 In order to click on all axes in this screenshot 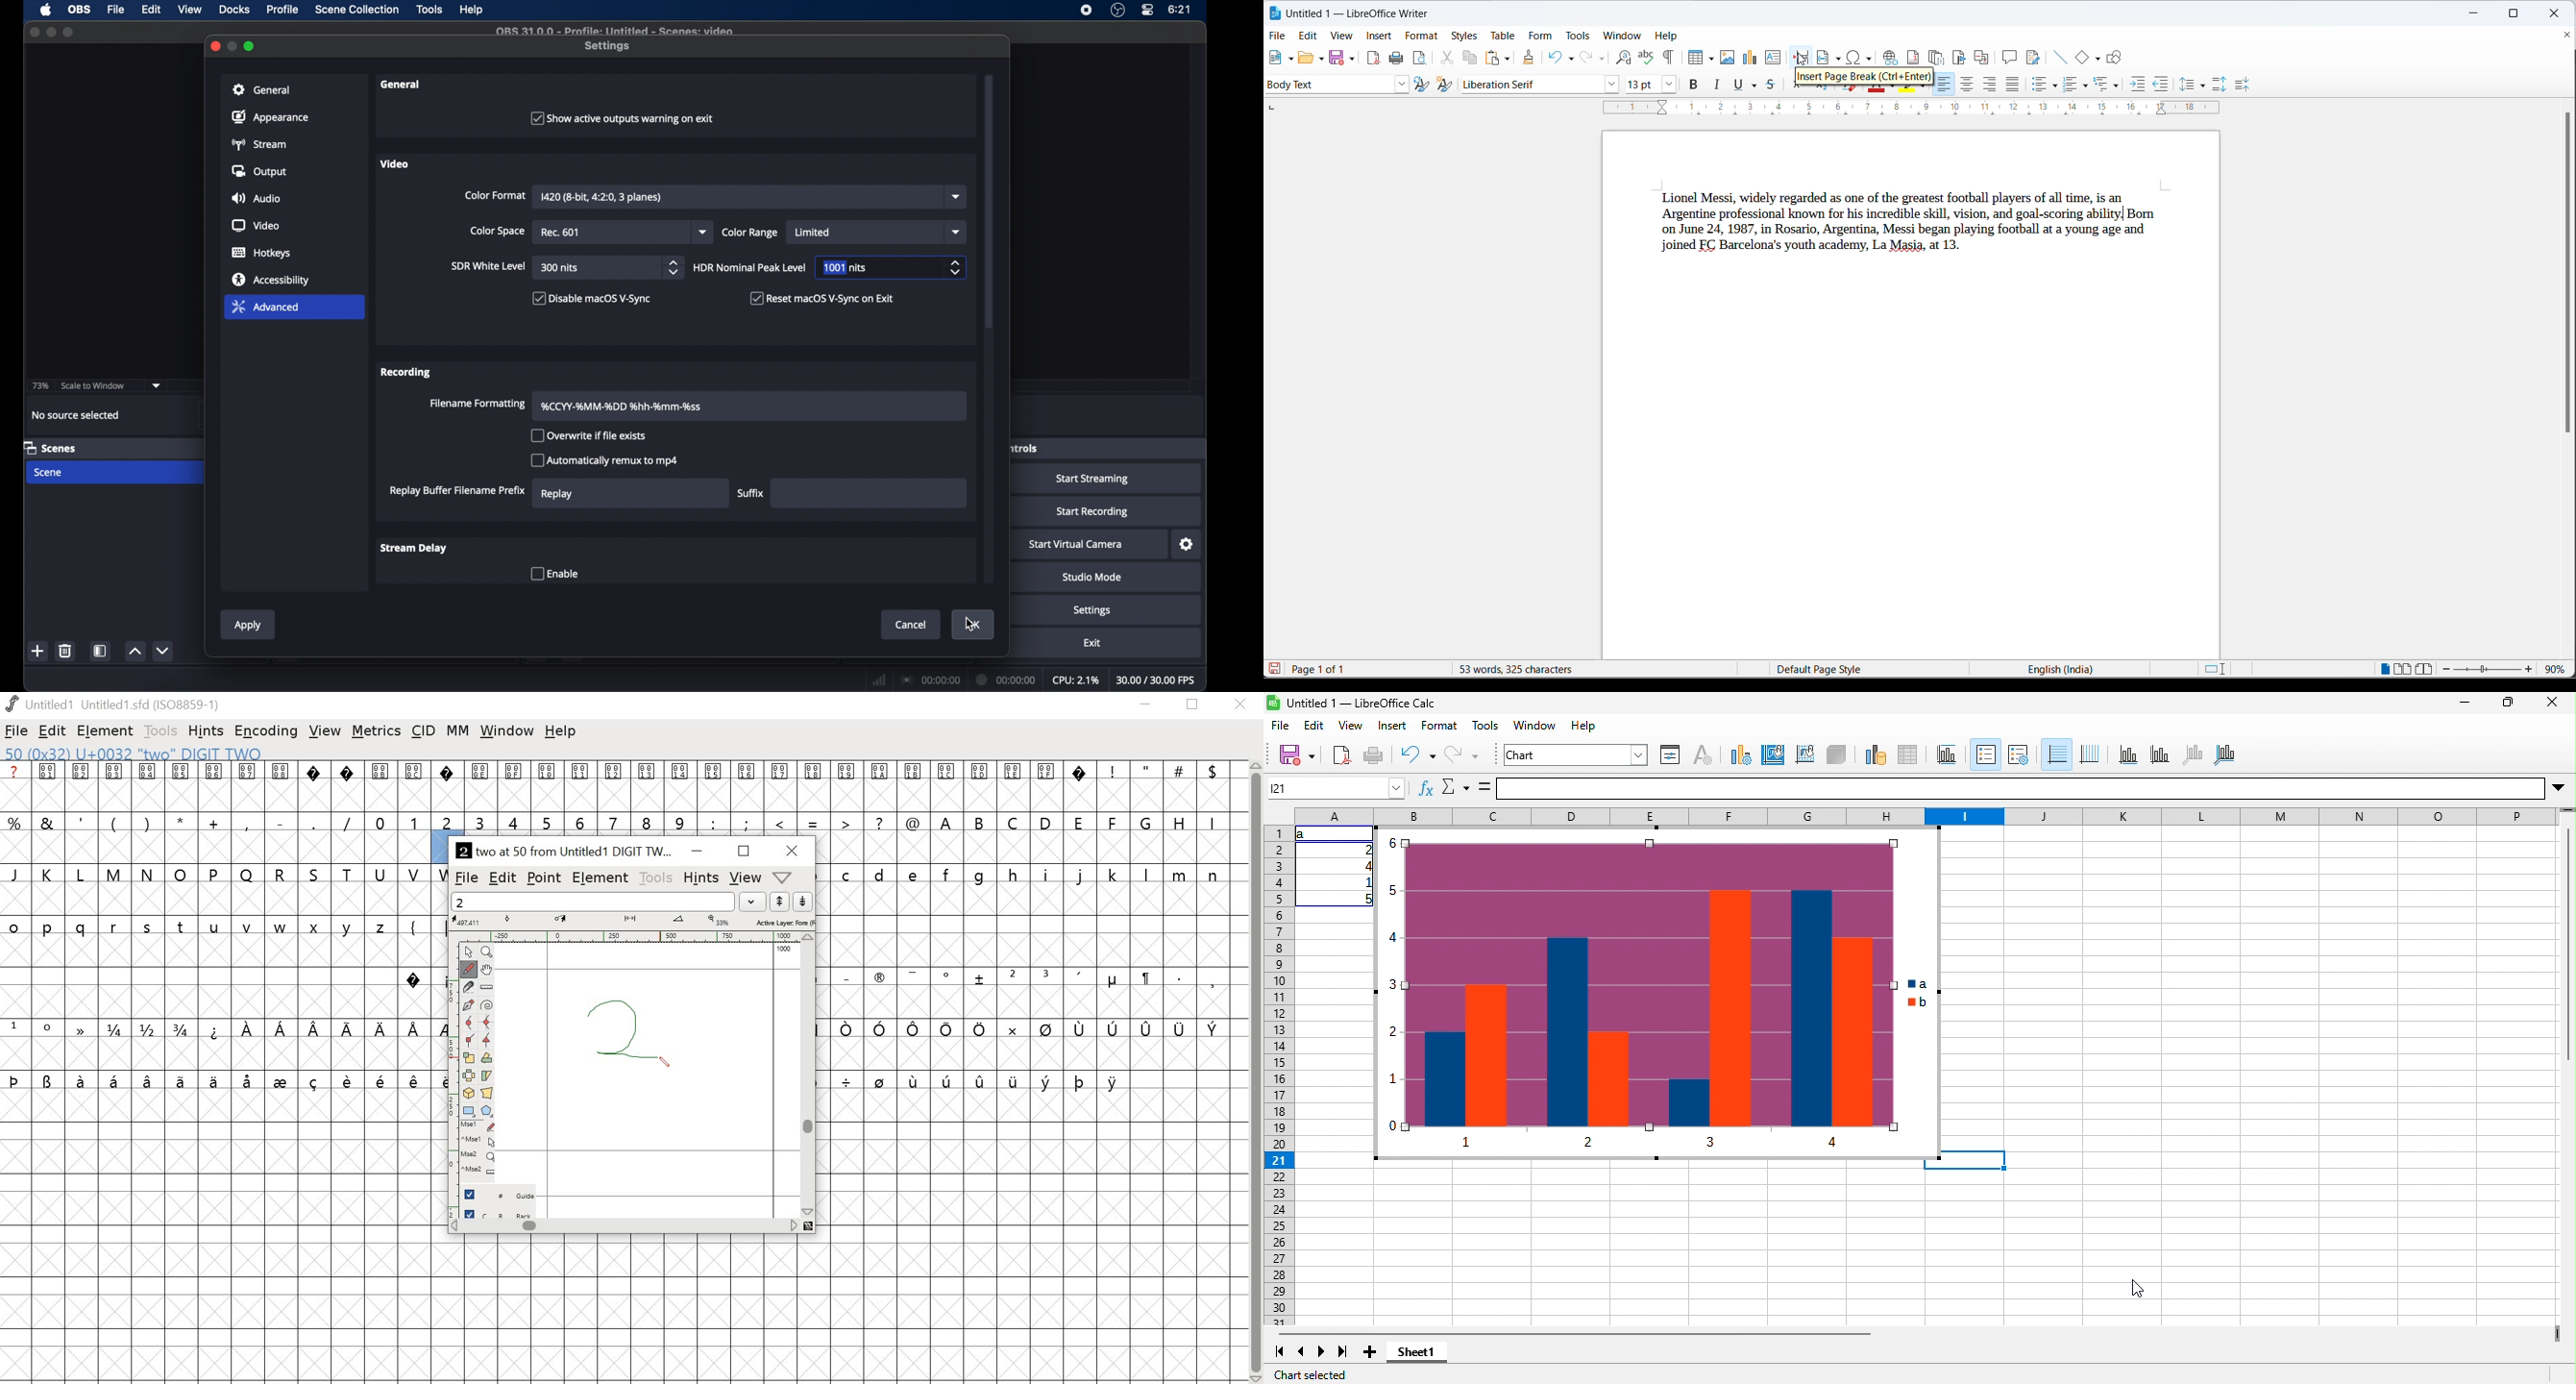, I will do `click(2223, 756)`.